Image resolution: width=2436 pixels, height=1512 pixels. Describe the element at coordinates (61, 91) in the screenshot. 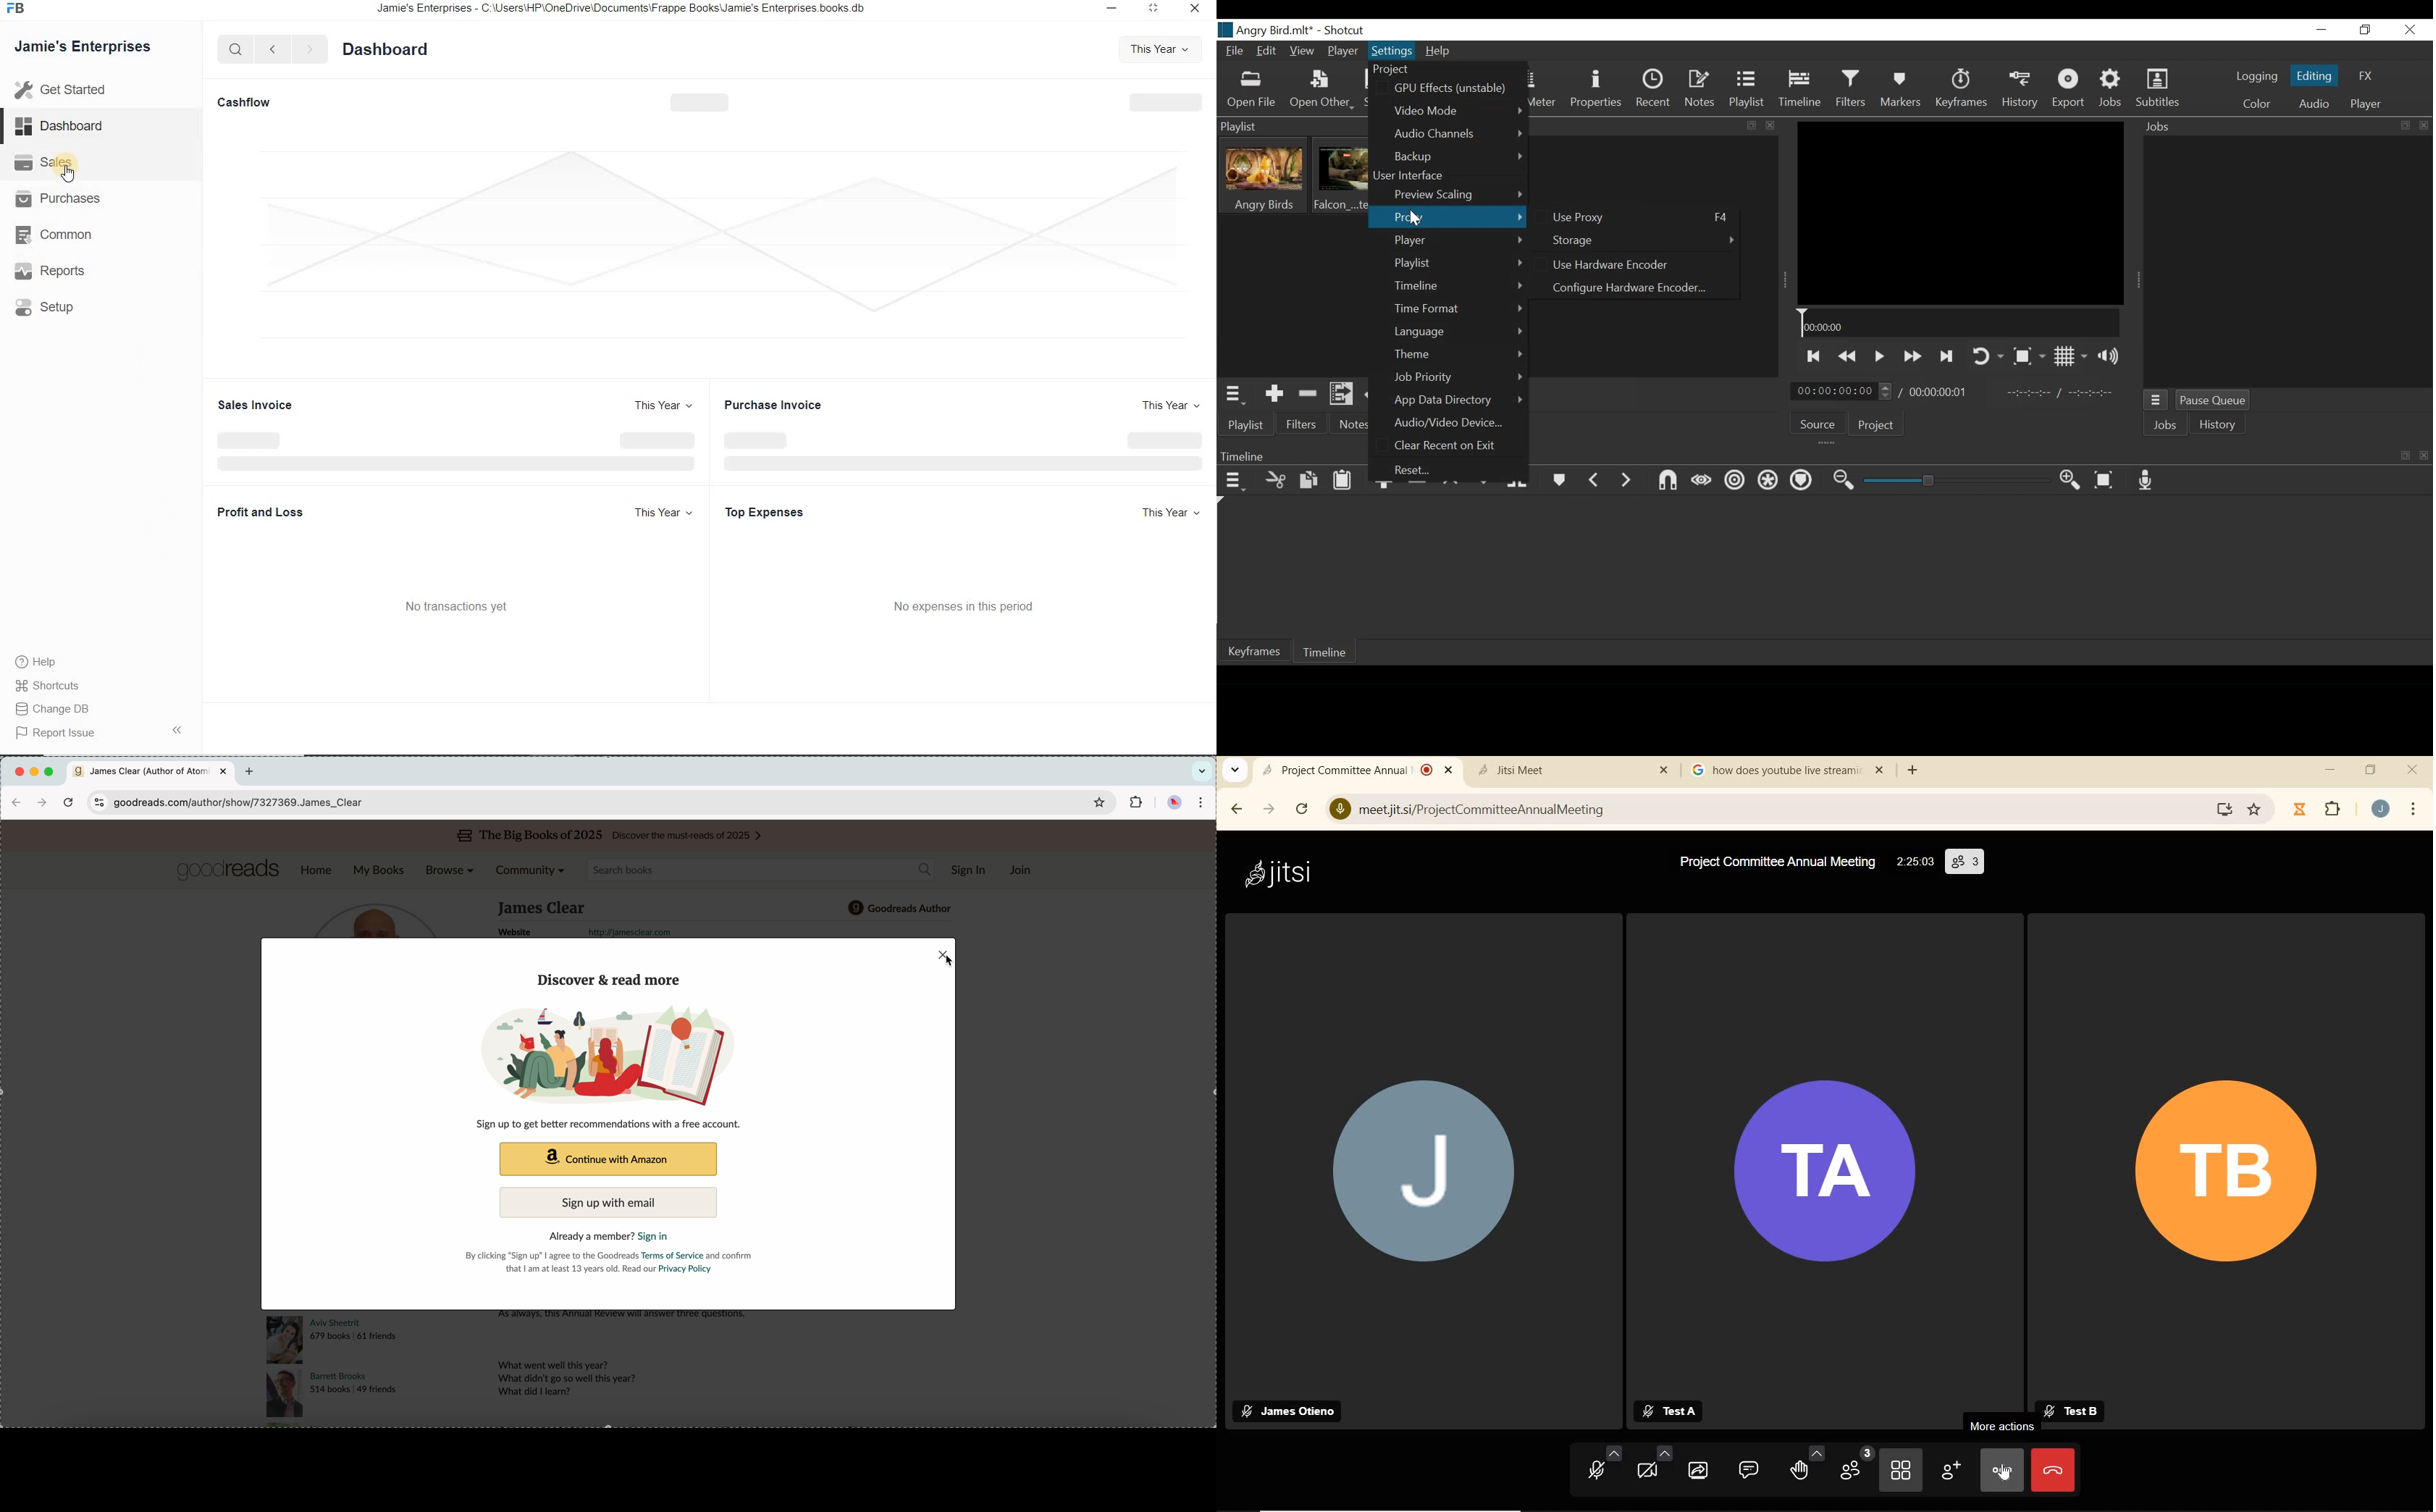

I see `Get Started` at that location.